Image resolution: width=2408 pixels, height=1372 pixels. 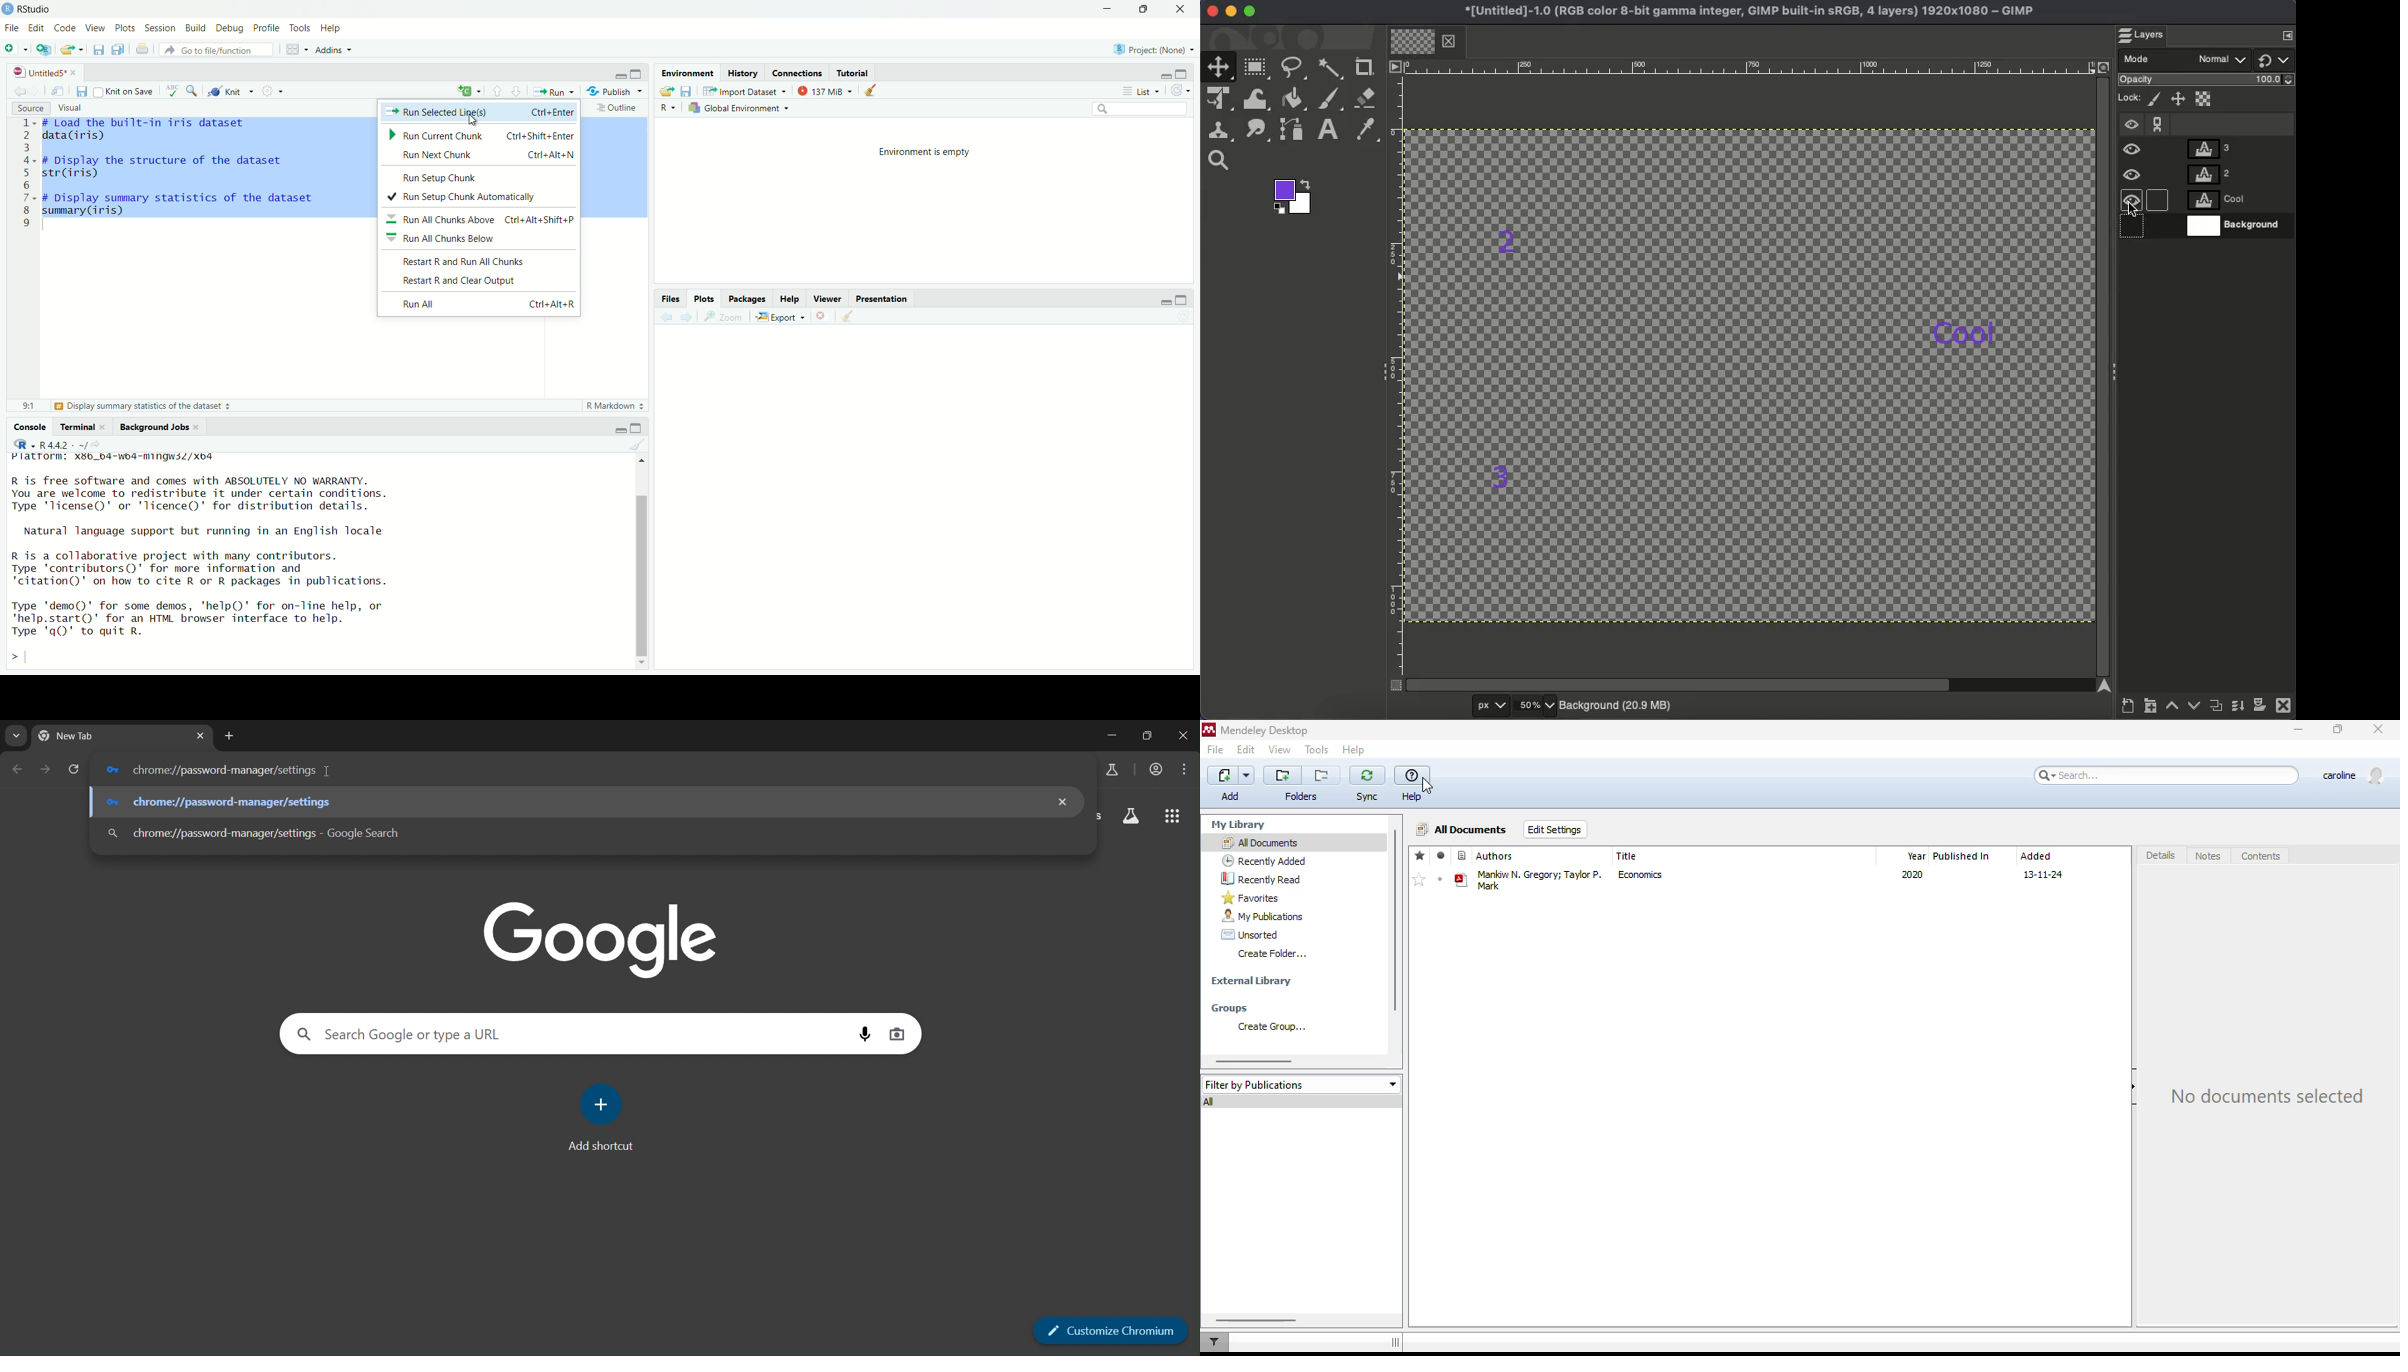 I want to click on published in, so click(x=1962, y=856).